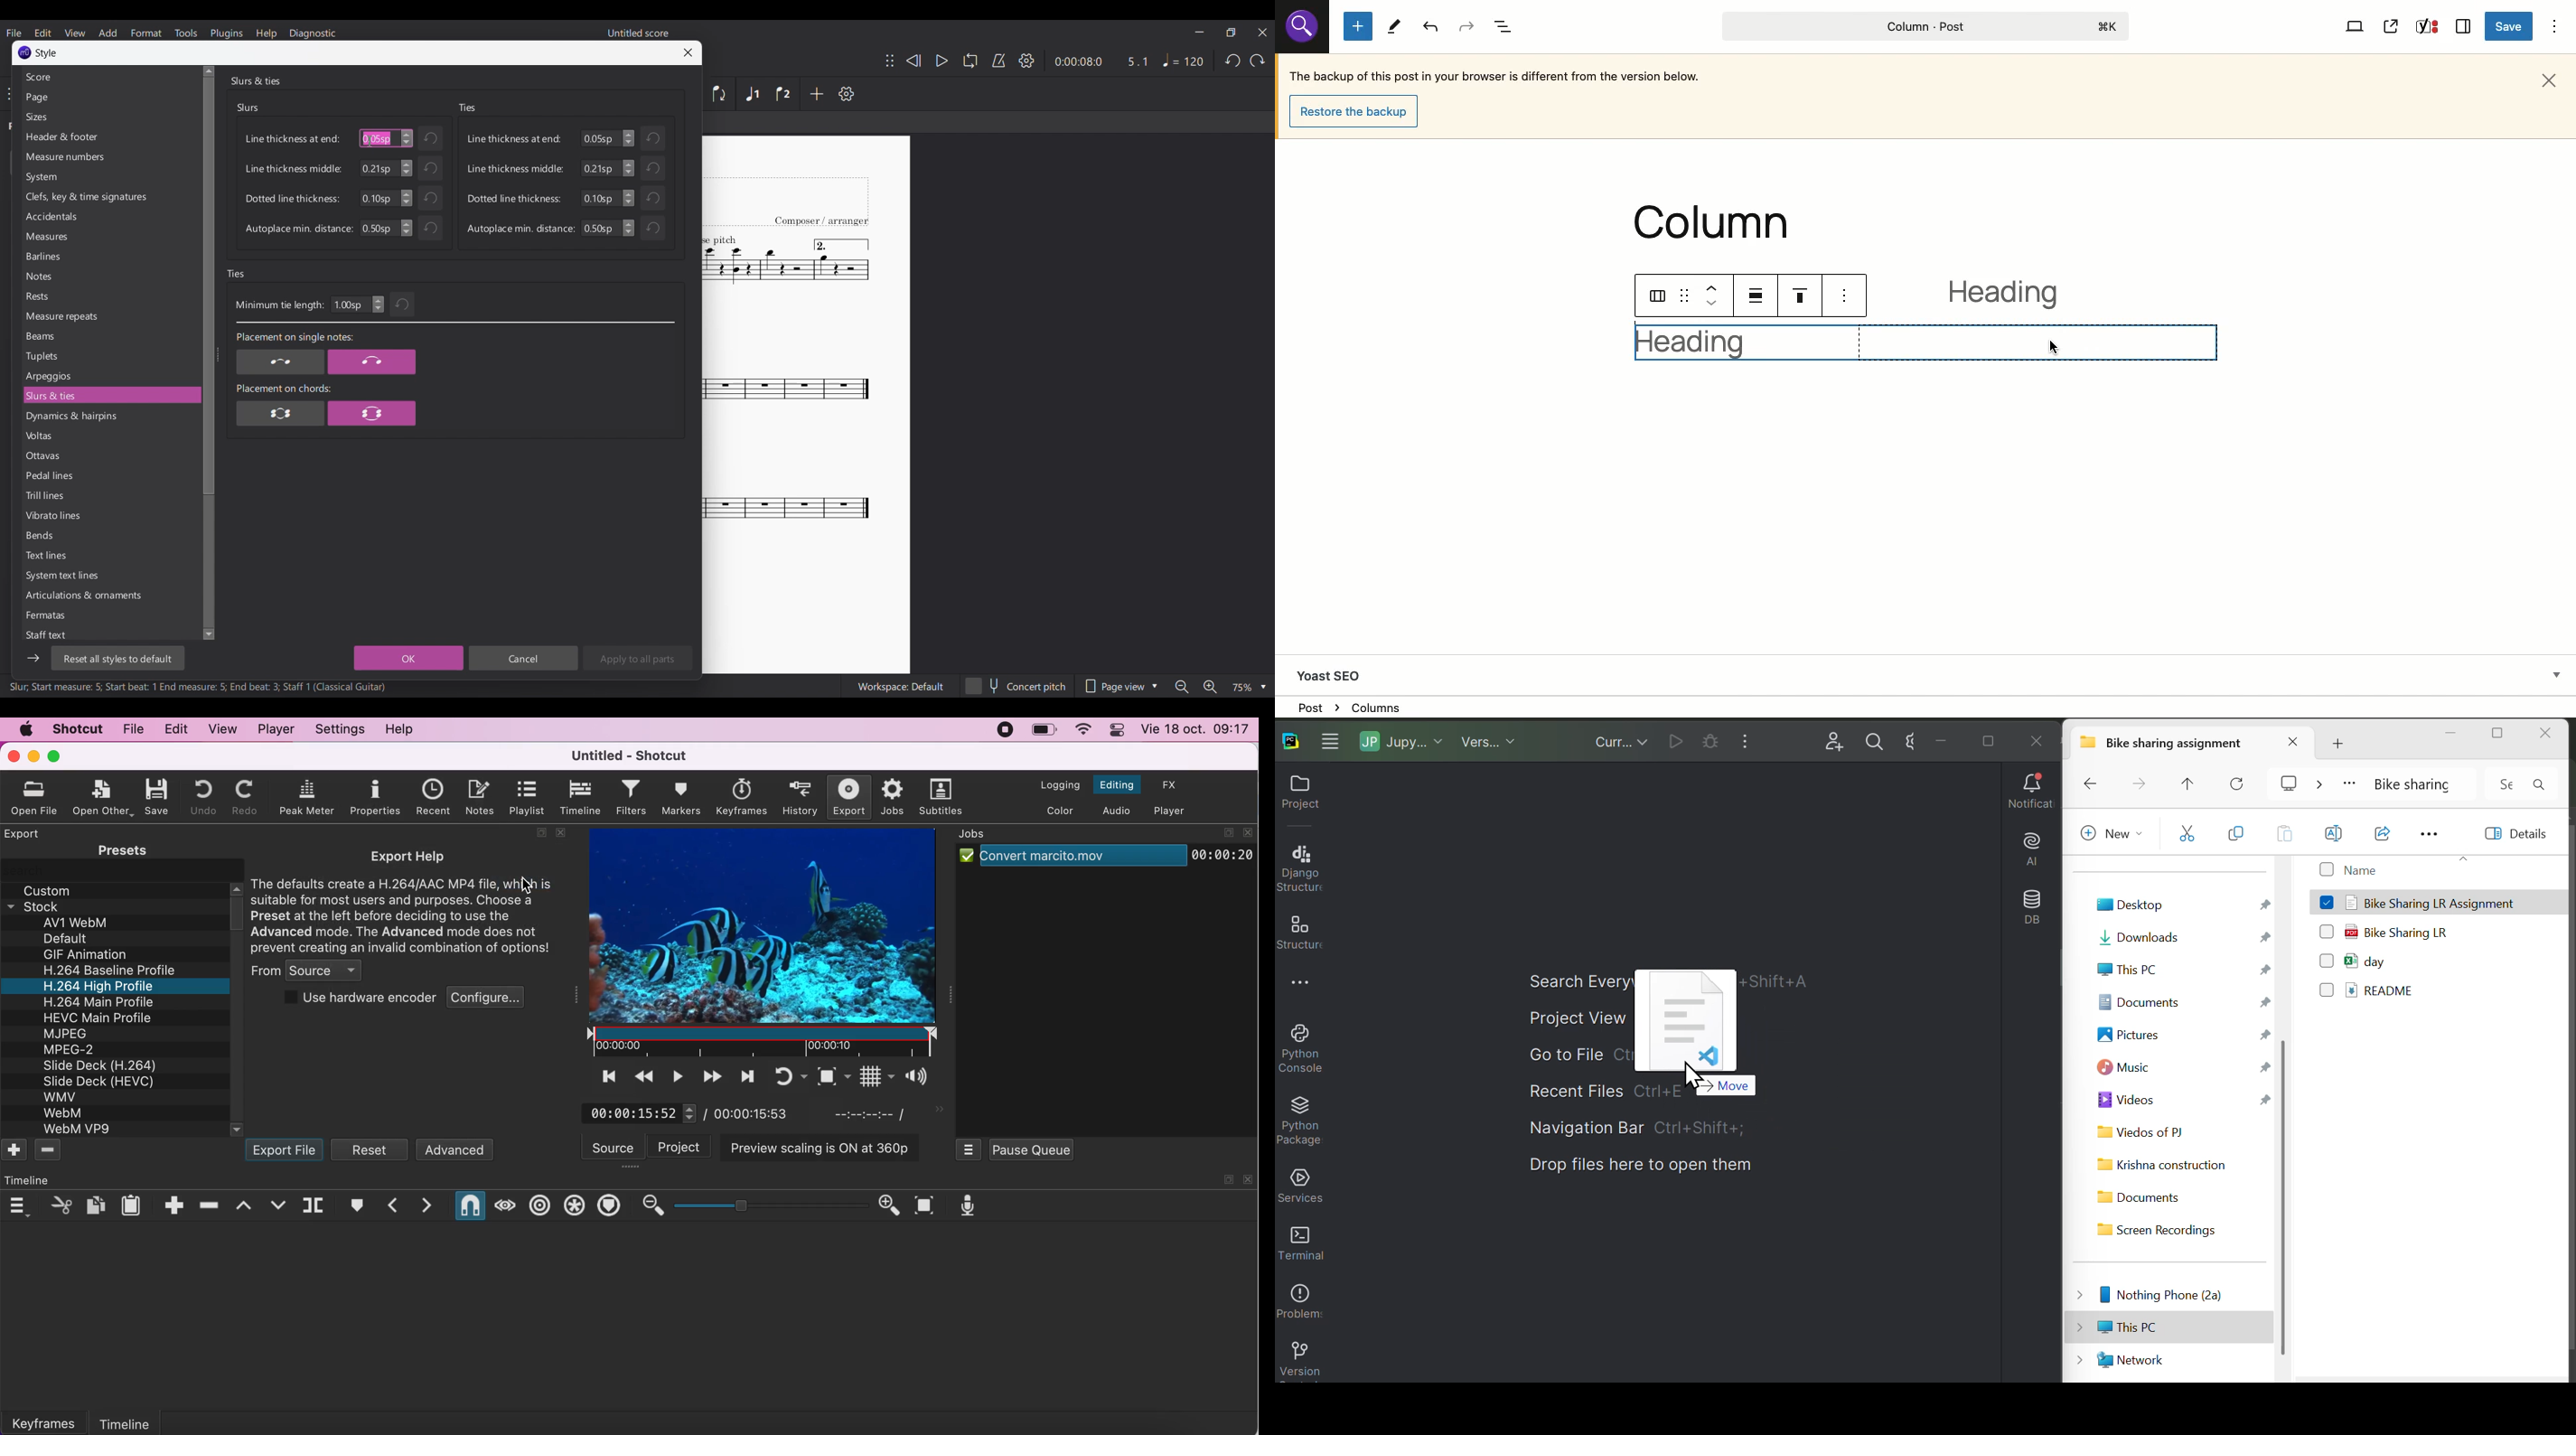 The width and height of the screenshot is (2576, 1456). I want to click on switch to effects layout, so click(1172, 784).